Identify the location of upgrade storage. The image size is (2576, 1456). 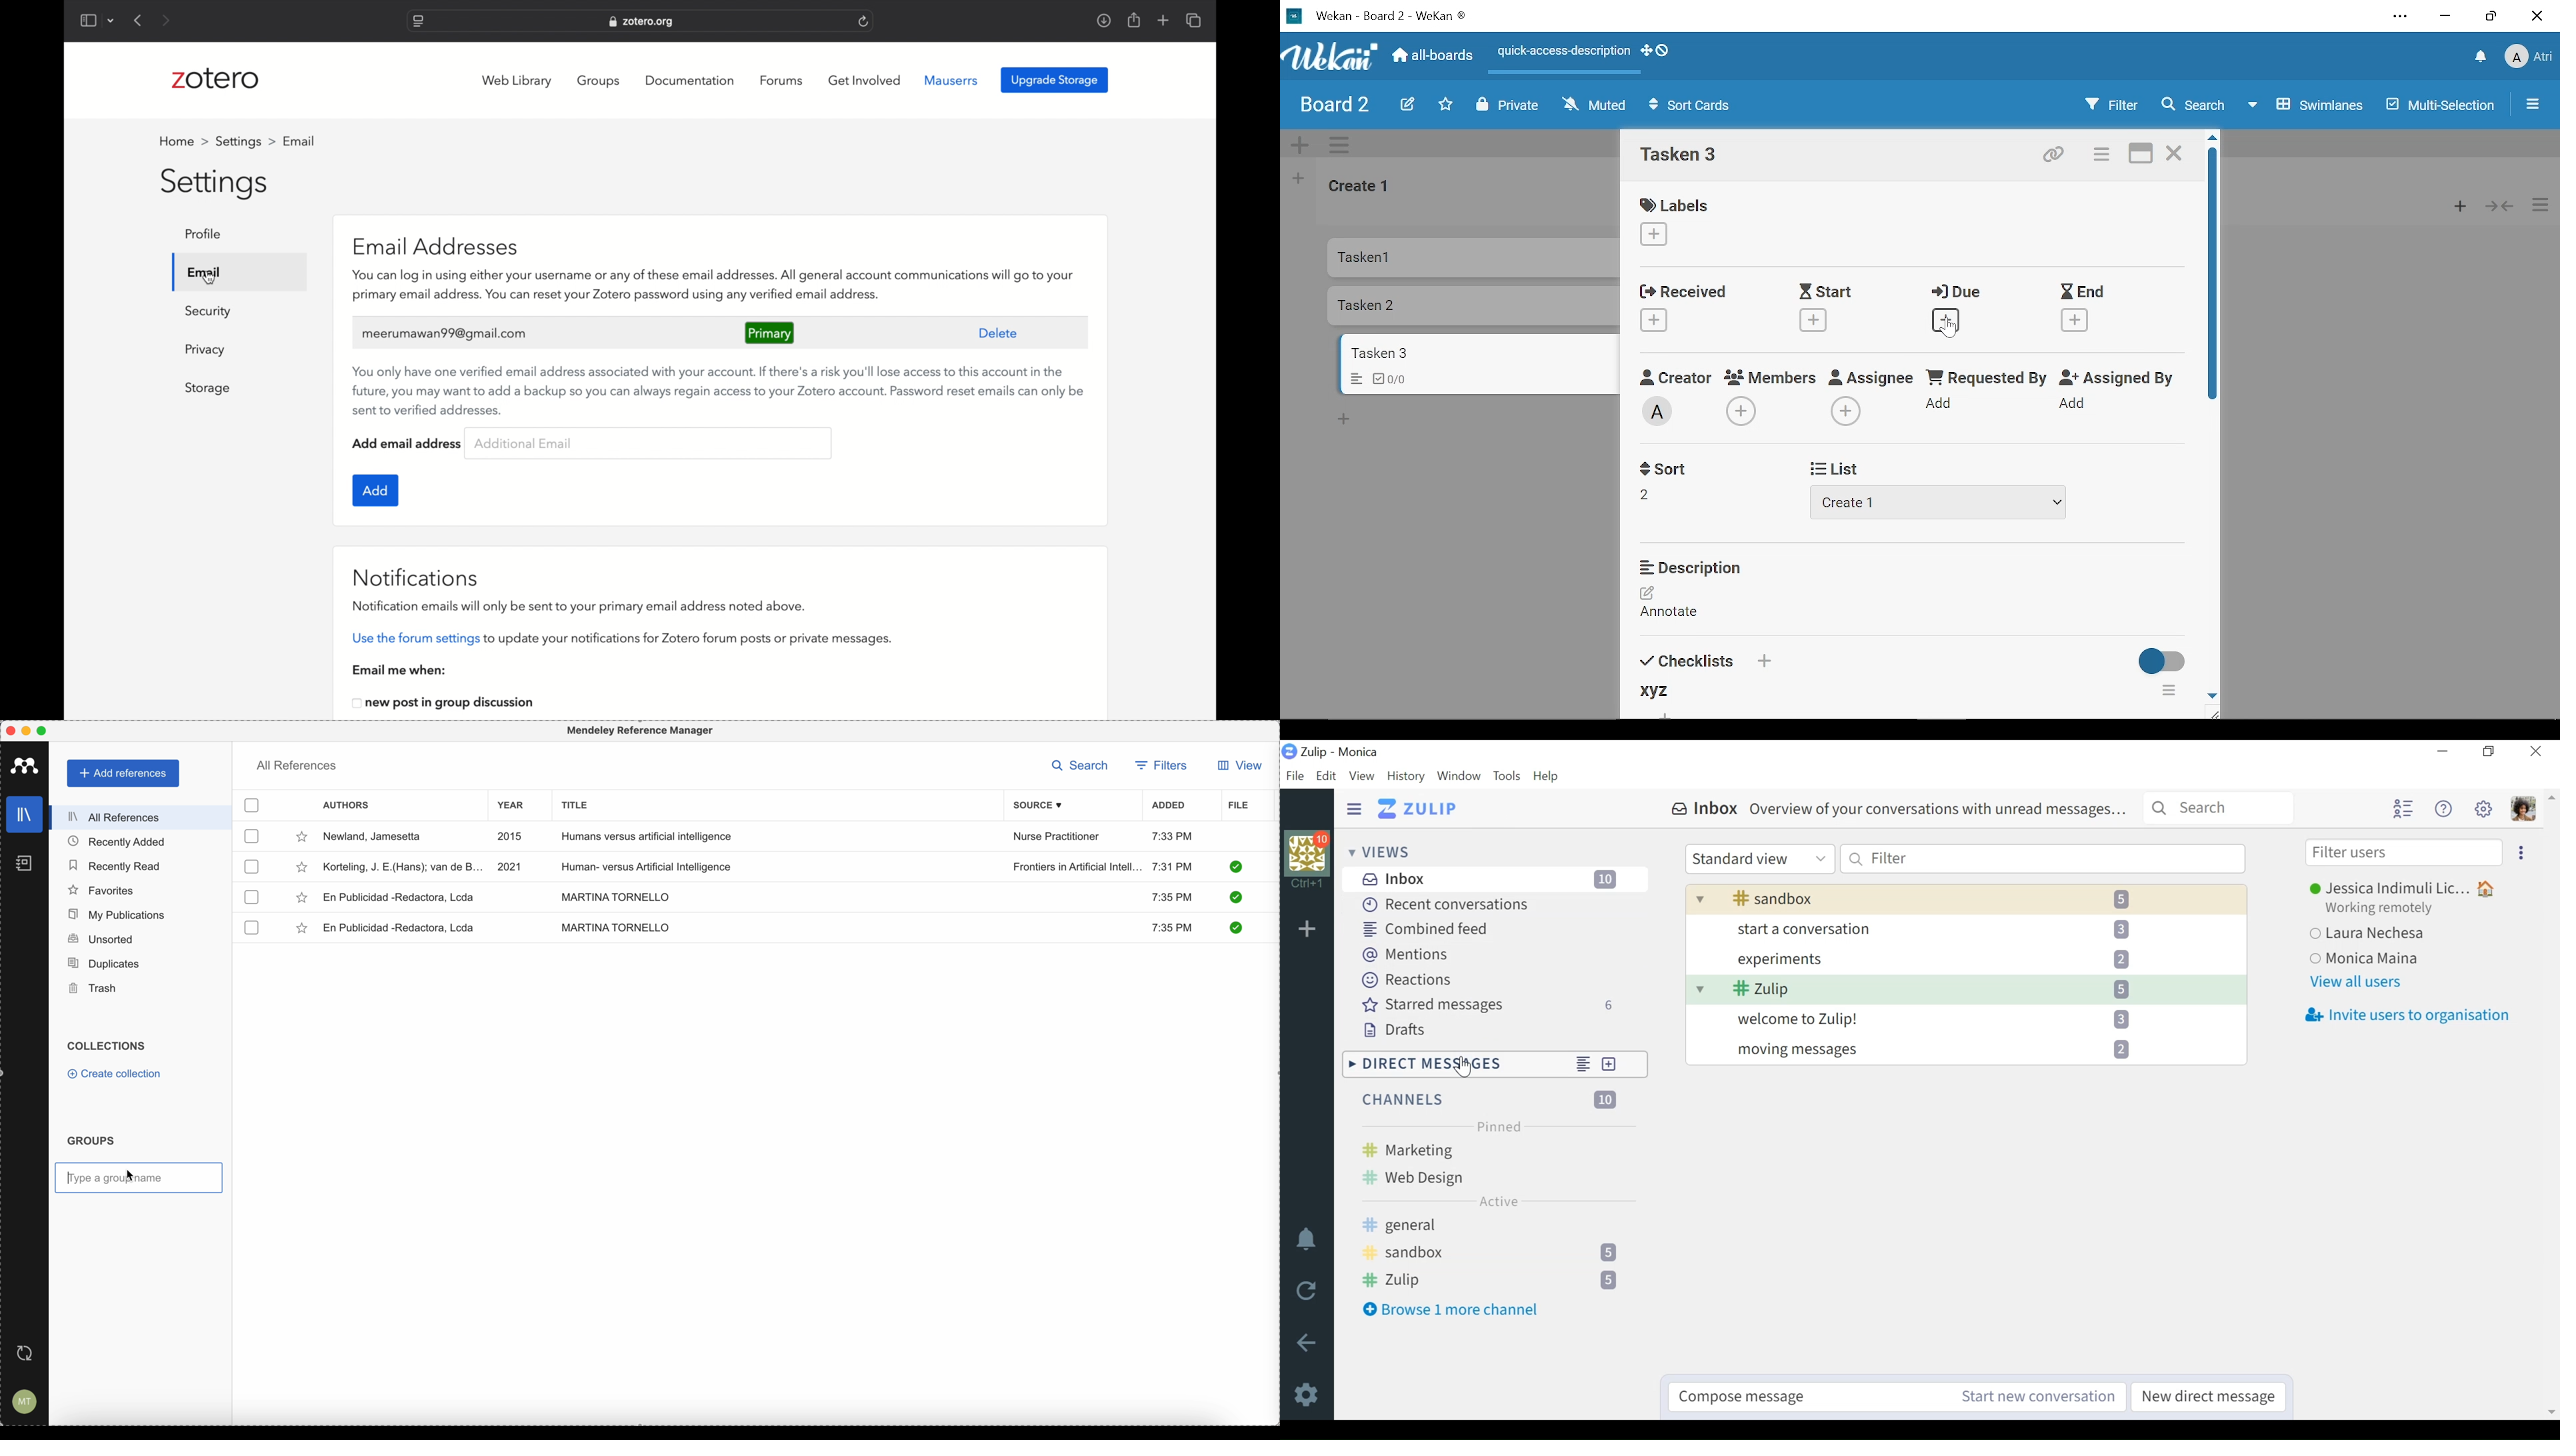
(1055, 79).